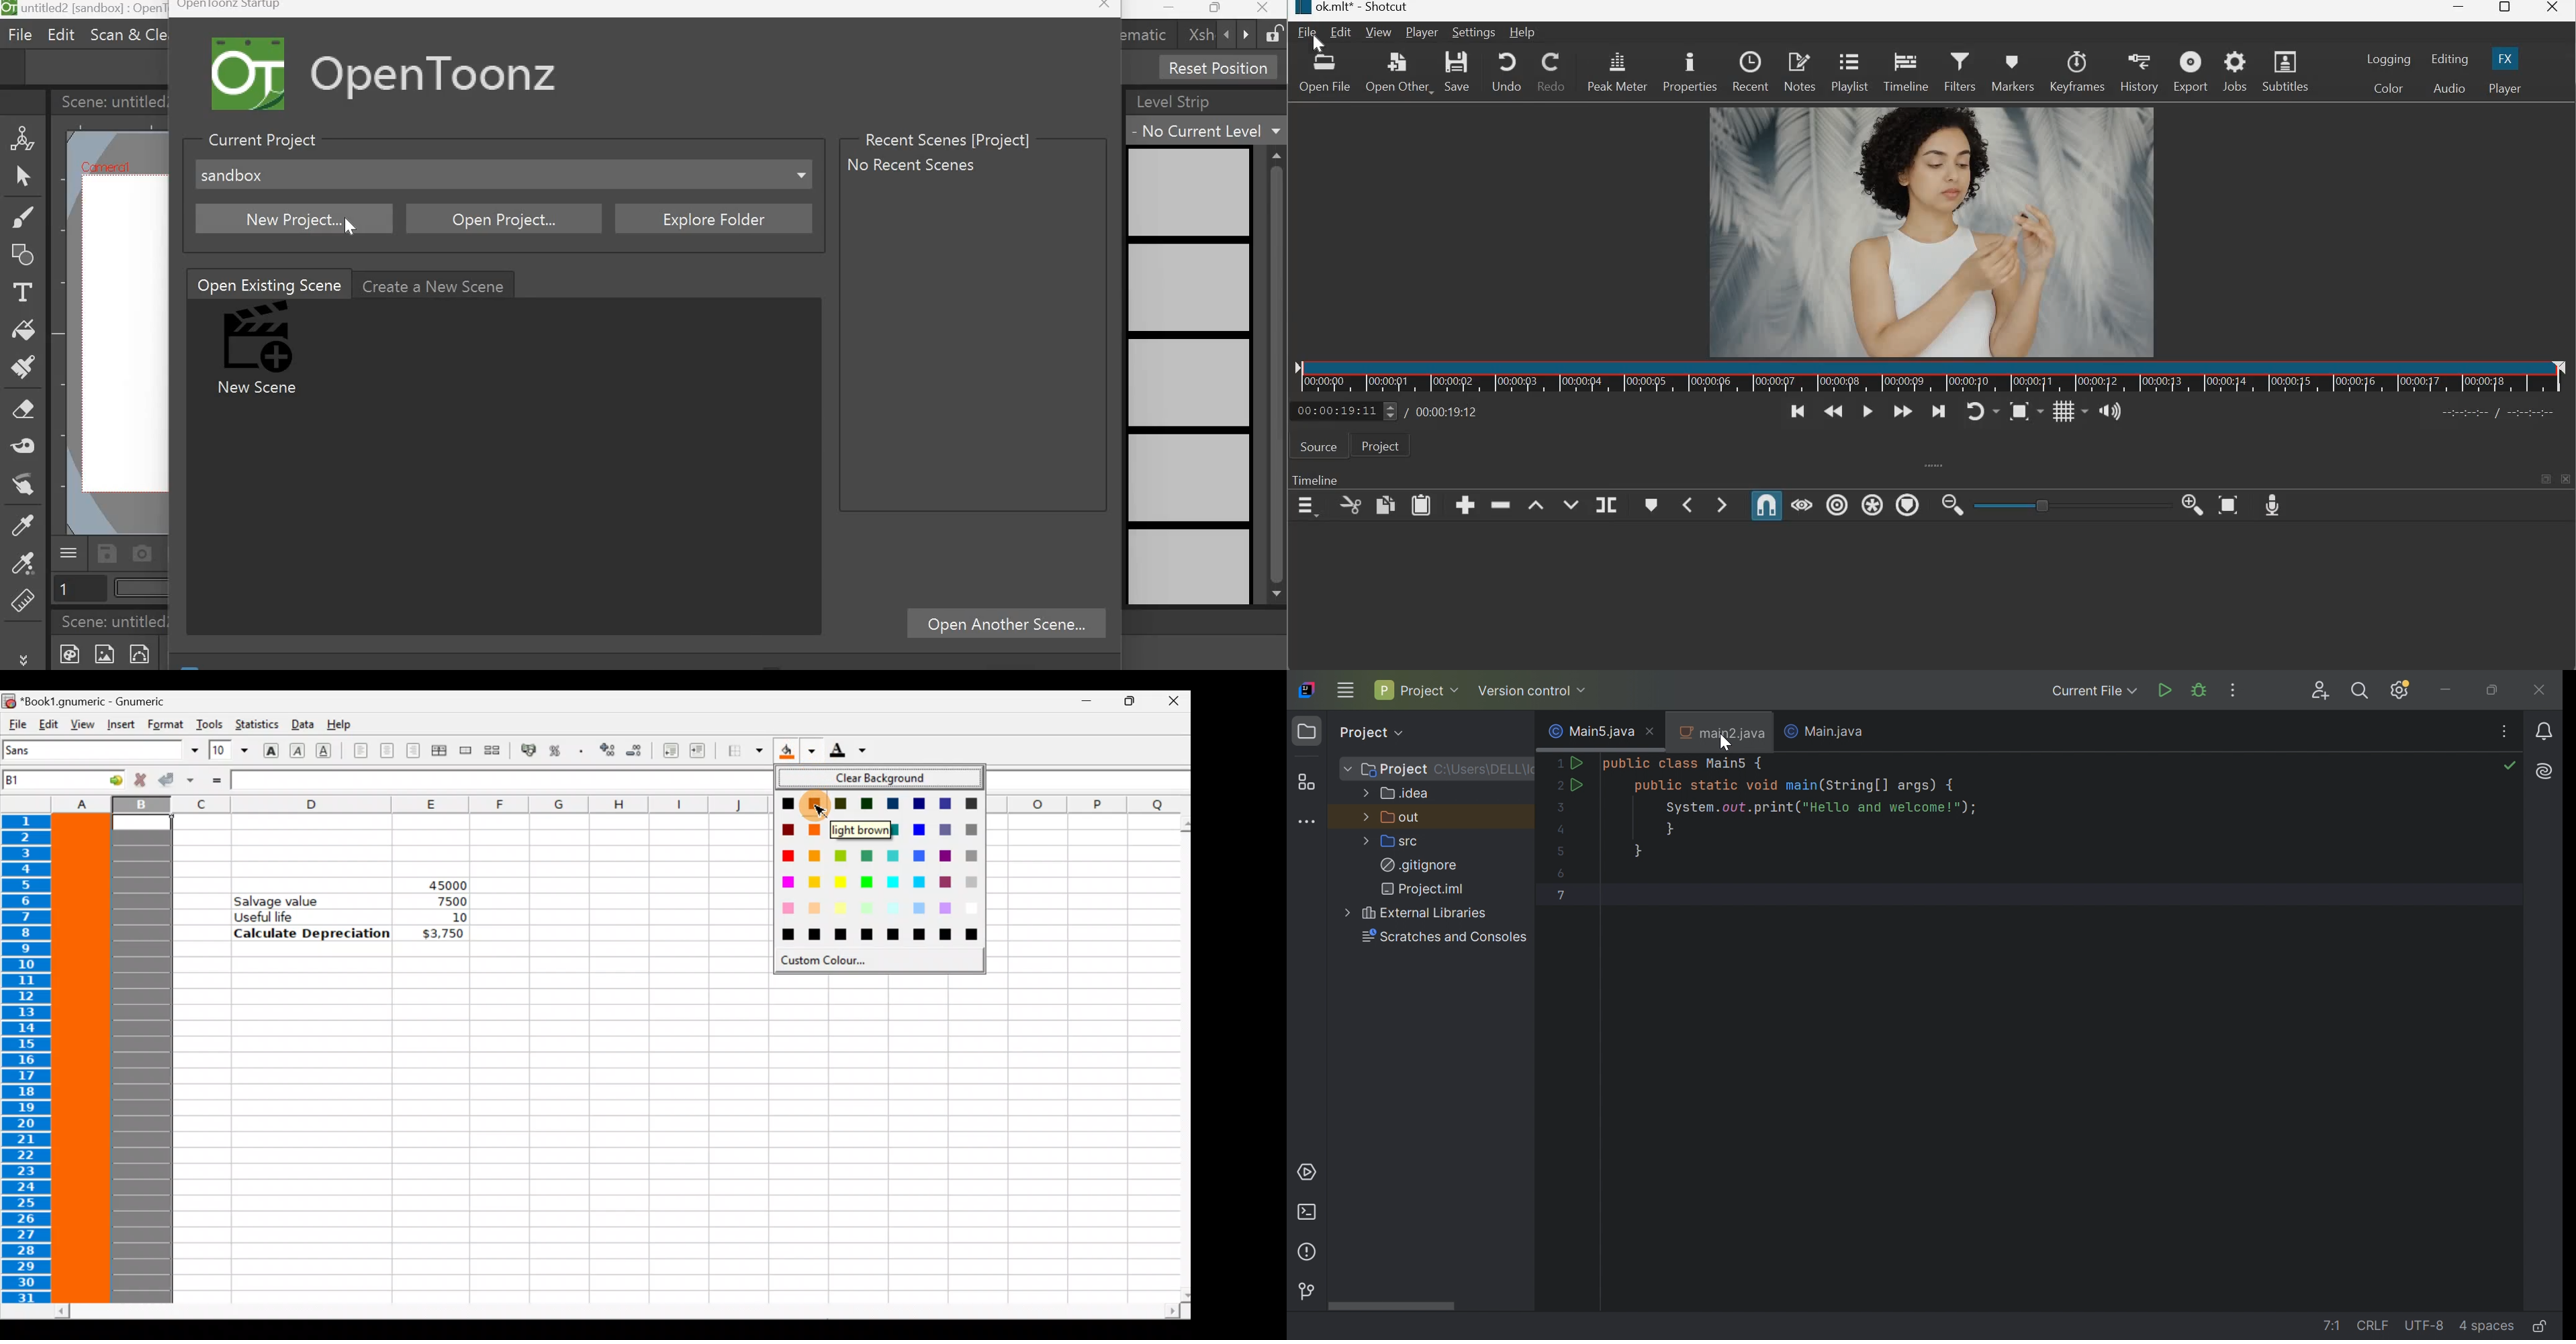 The image size is (2576, 1344). I want to click on Reset Position, so click(1223, 68).